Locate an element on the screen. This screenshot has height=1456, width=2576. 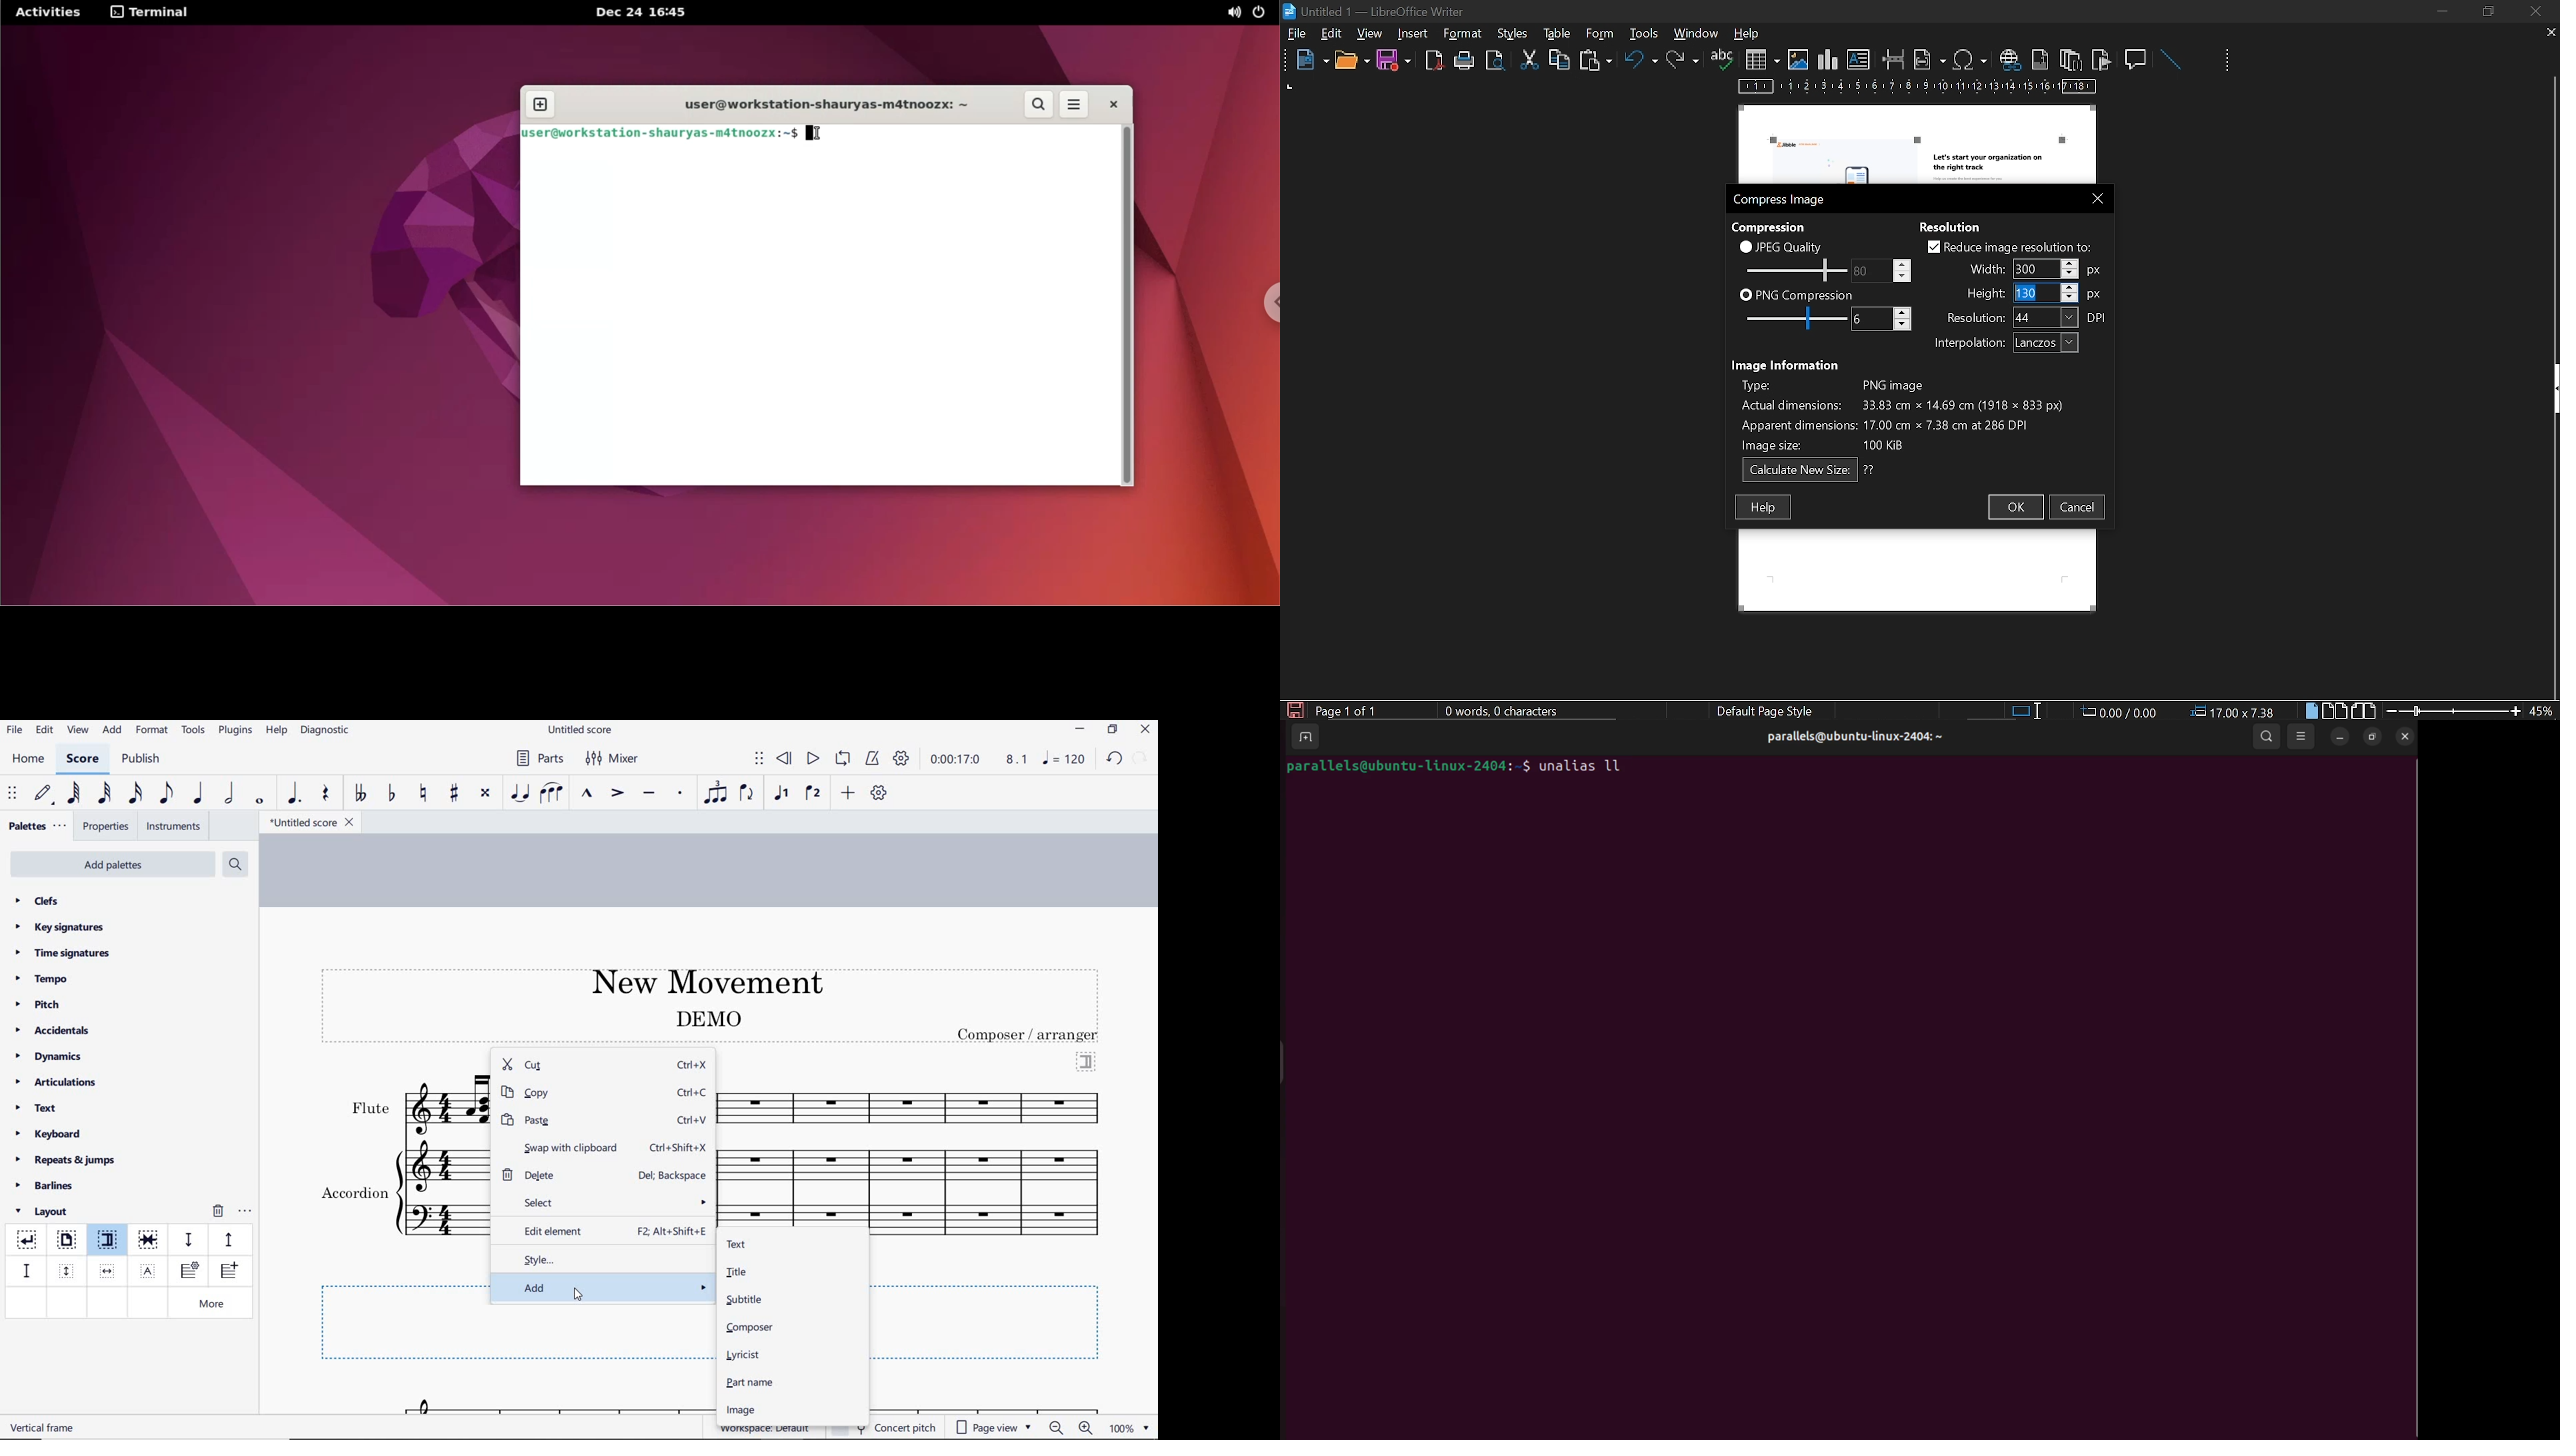
eighth note is located at coordinates (166, 796).